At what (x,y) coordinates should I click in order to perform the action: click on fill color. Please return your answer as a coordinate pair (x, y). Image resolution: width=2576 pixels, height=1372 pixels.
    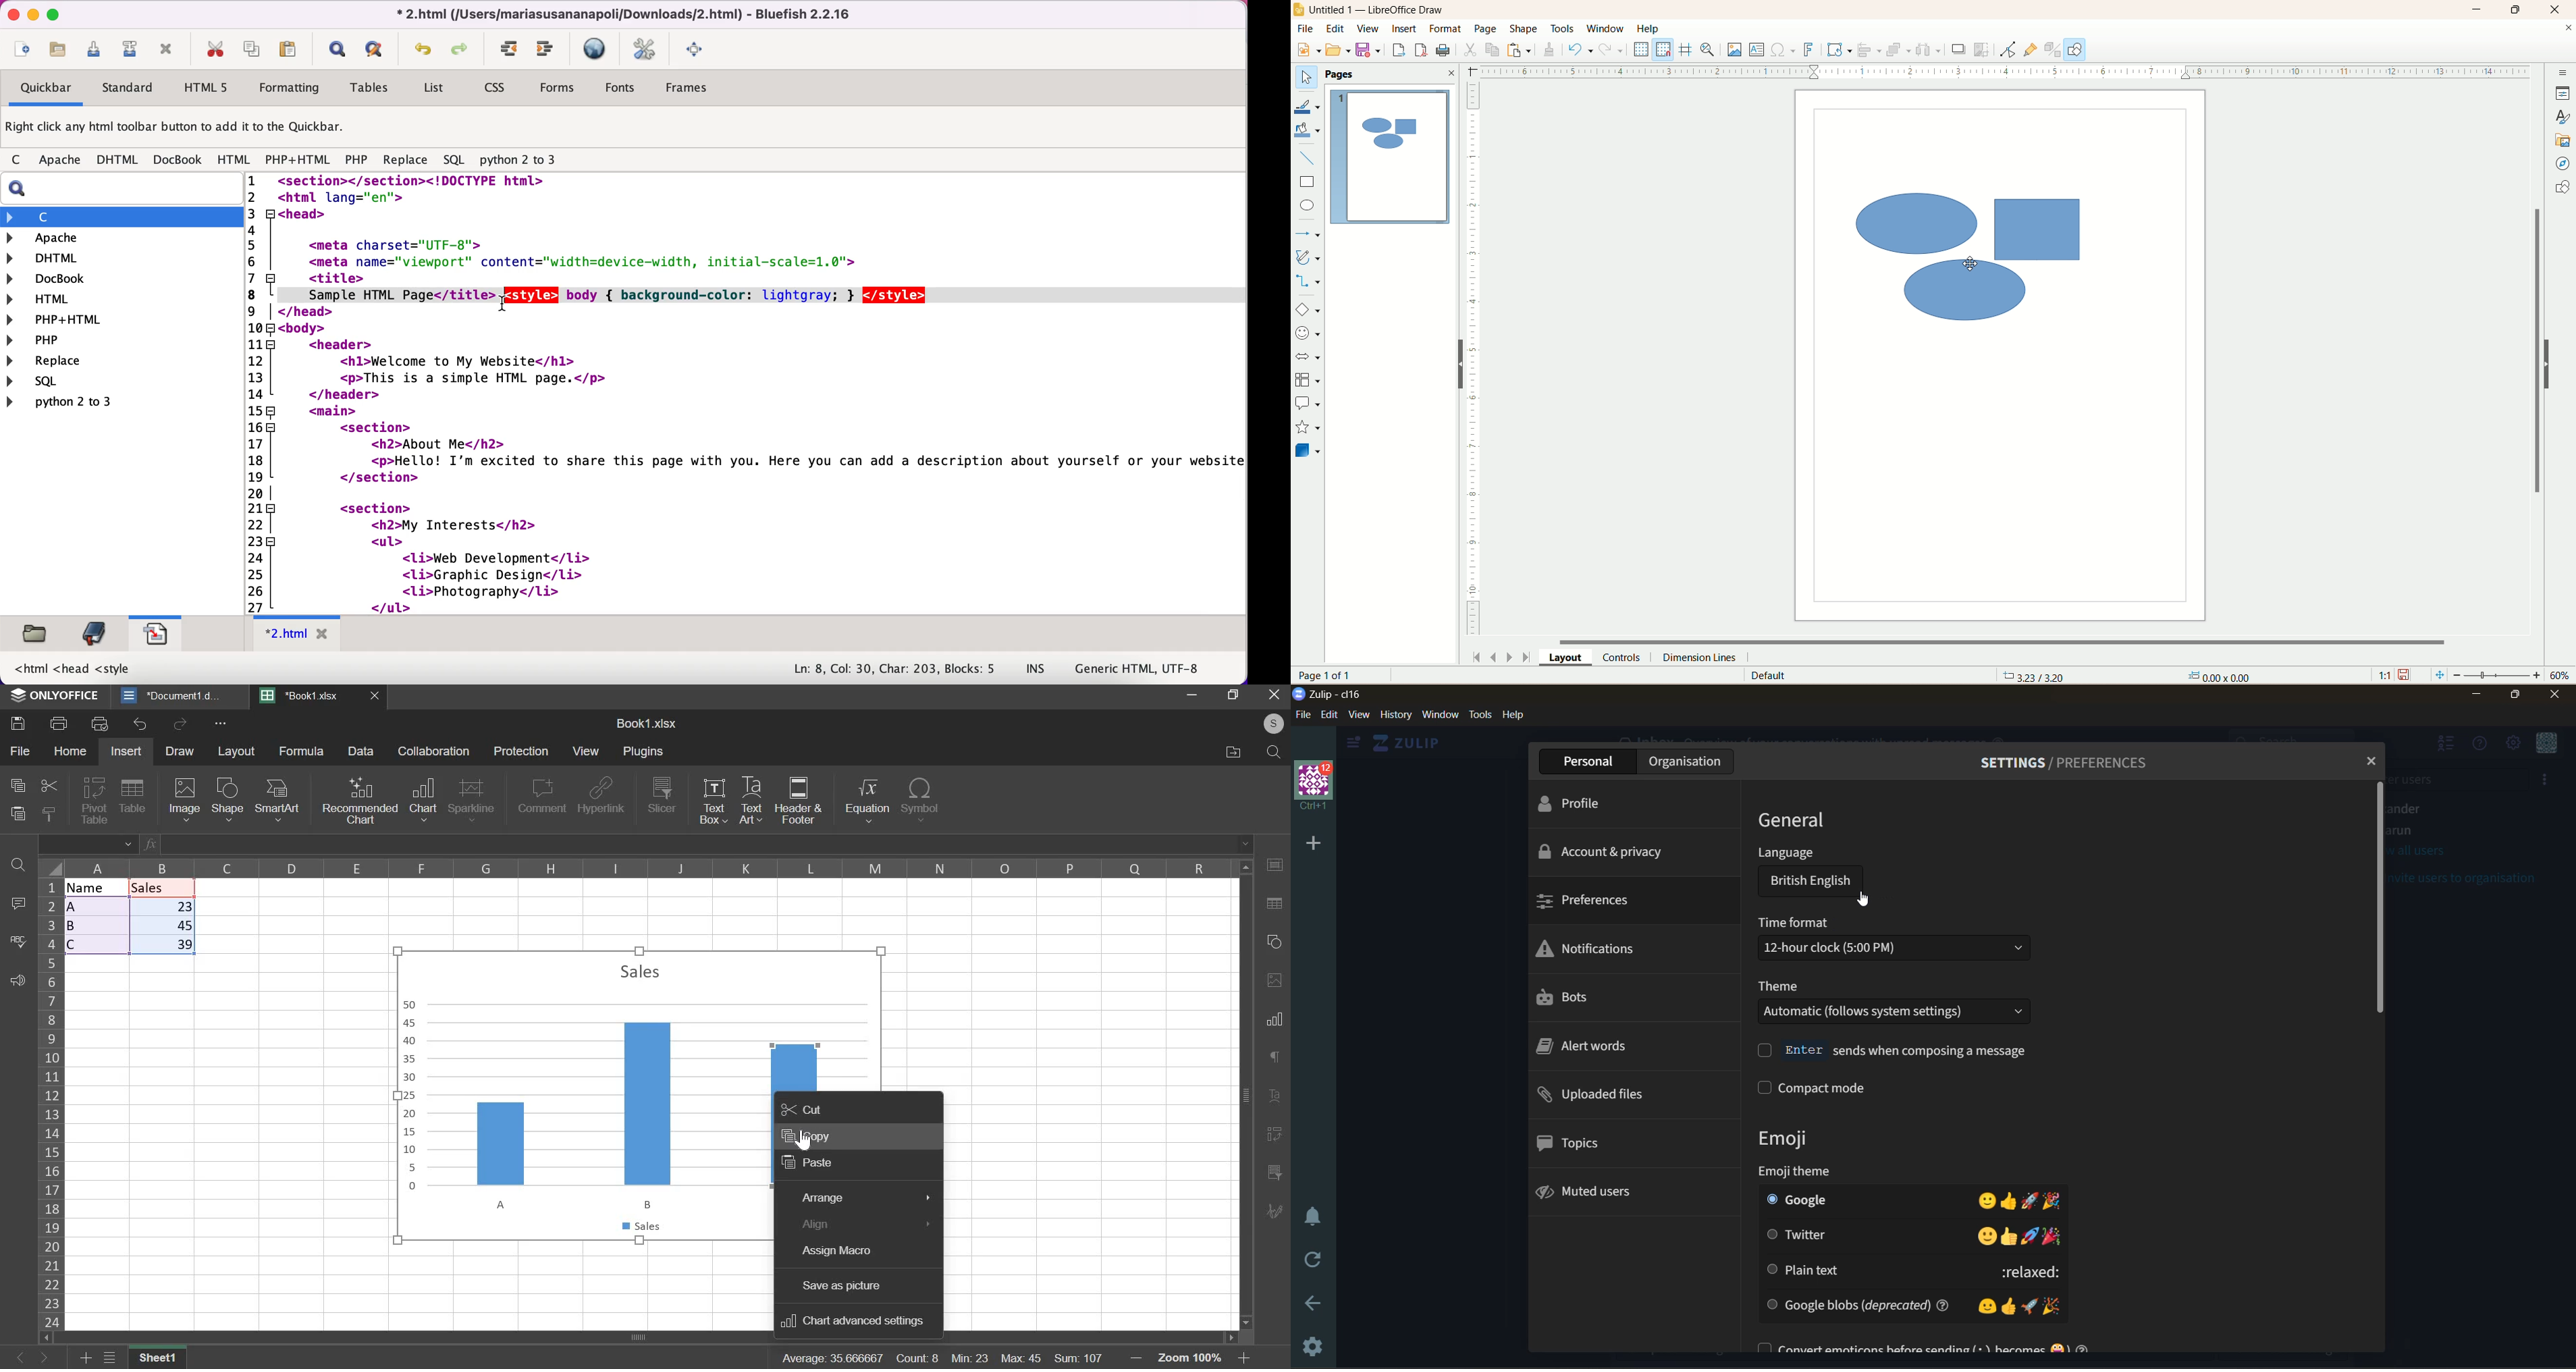
    Looking at the image, I should click on (1309, 131).